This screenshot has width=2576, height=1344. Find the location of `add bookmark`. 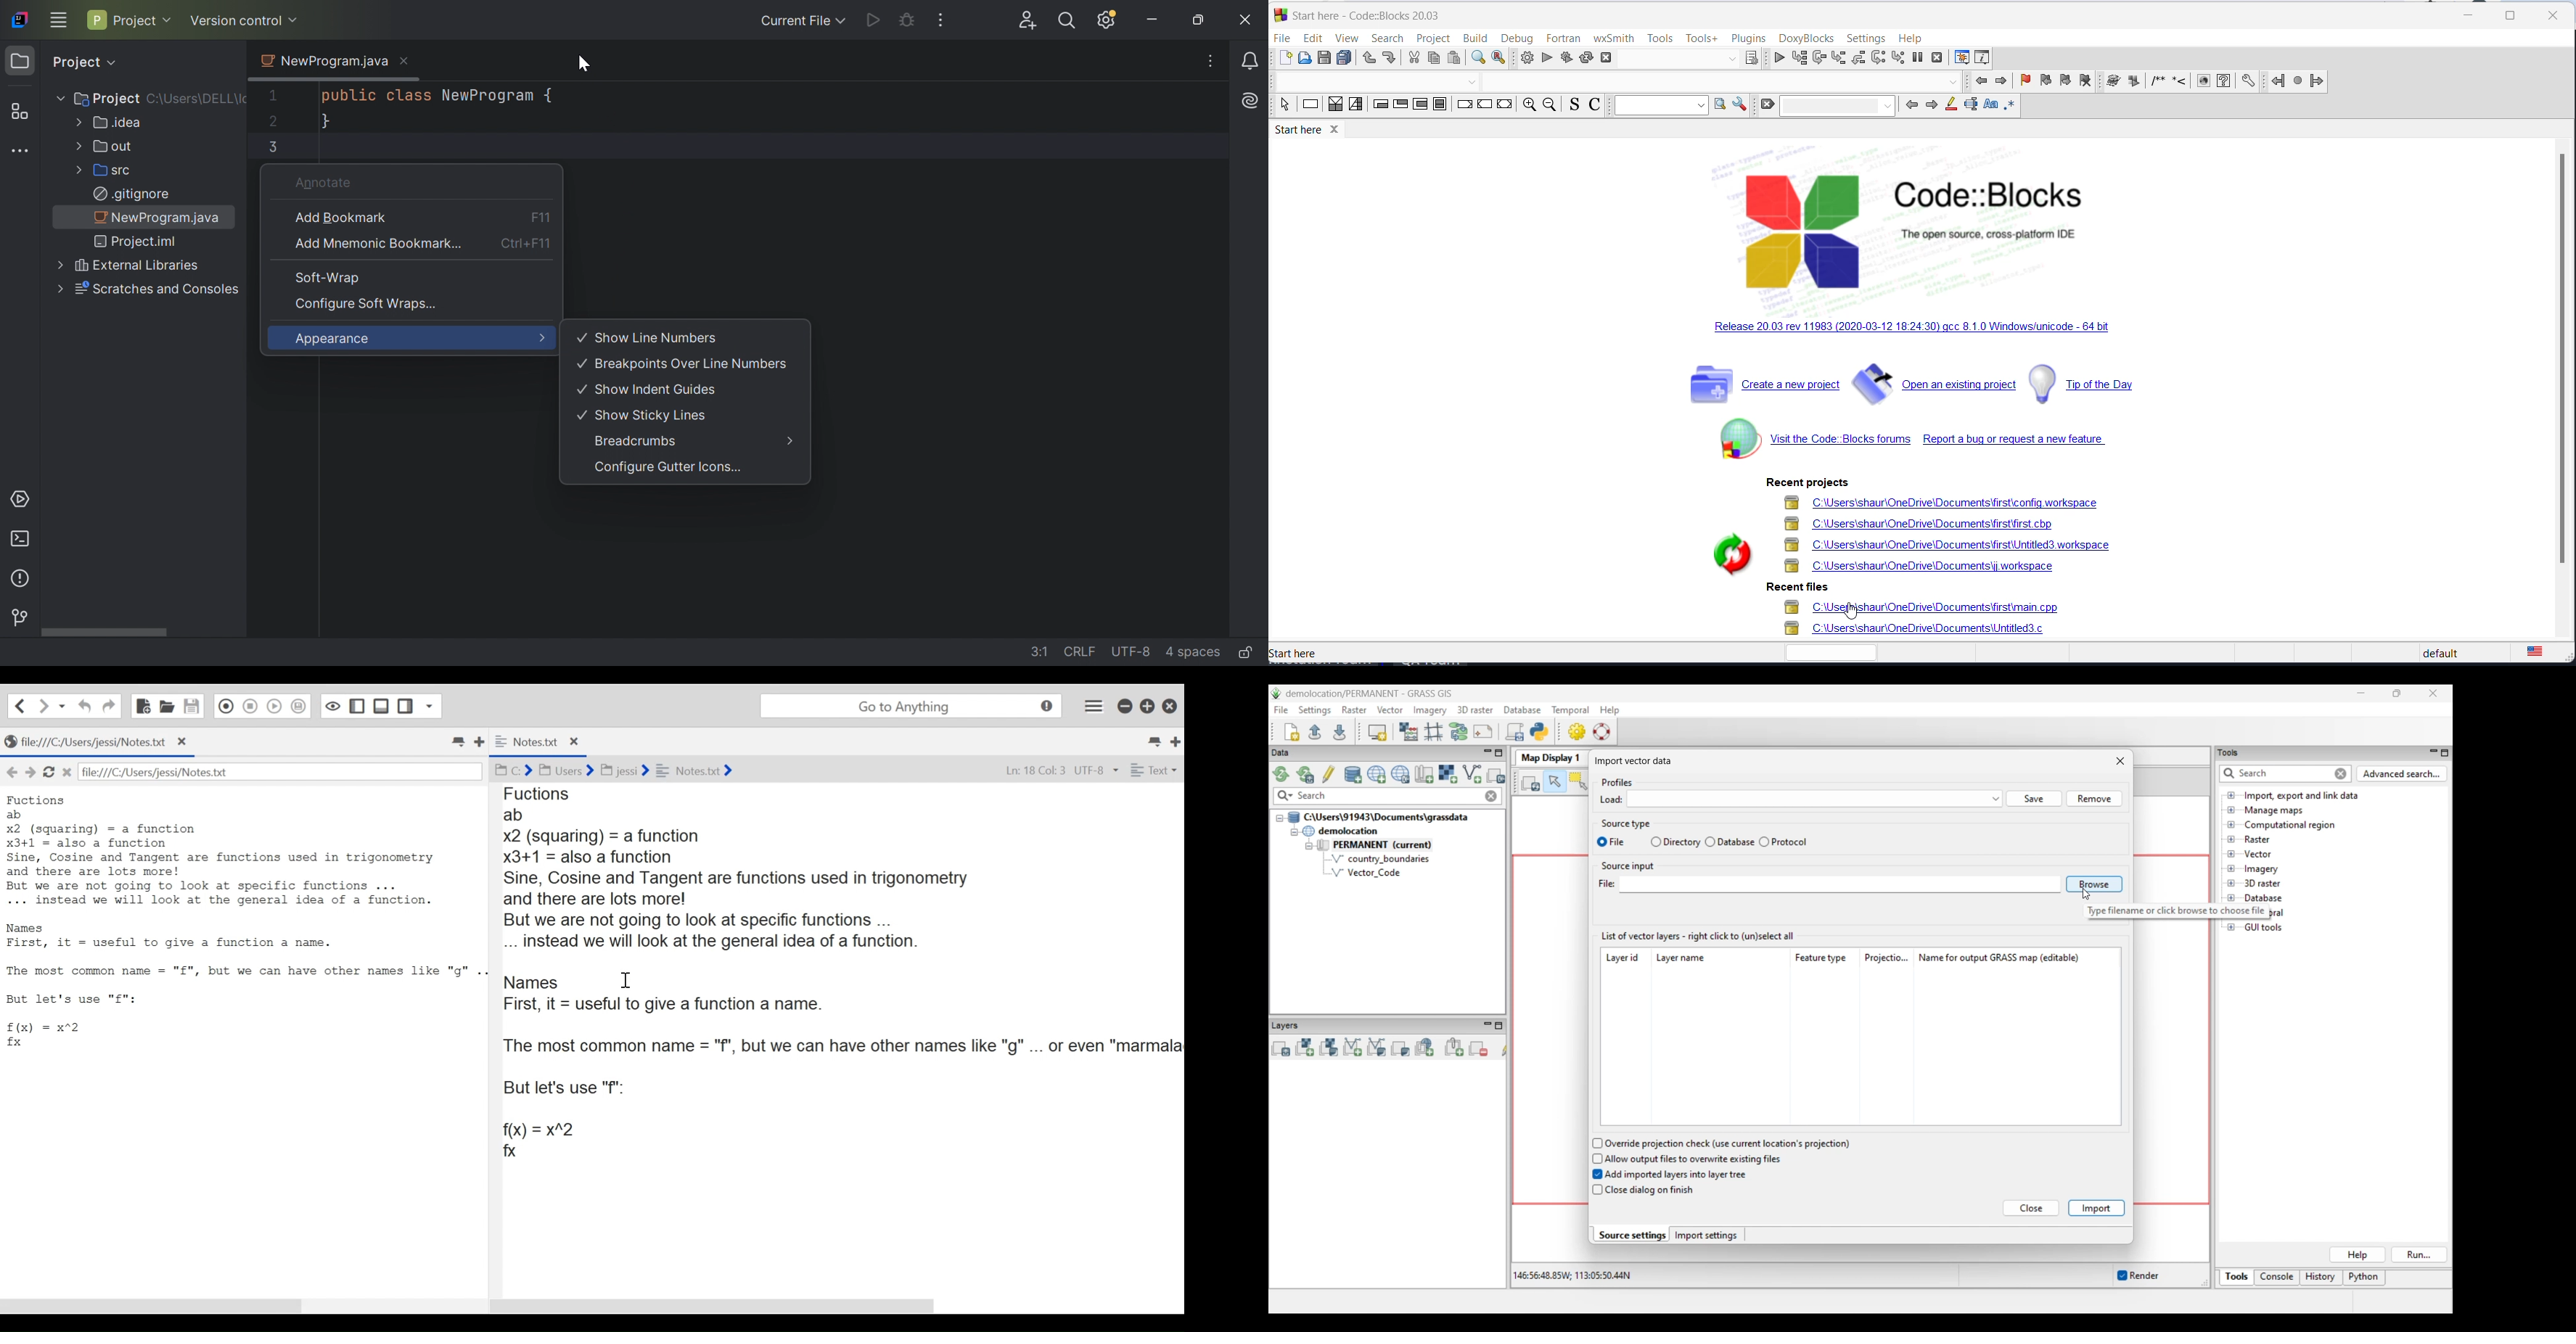

add bookmark is located at coordinates (2024, 81).